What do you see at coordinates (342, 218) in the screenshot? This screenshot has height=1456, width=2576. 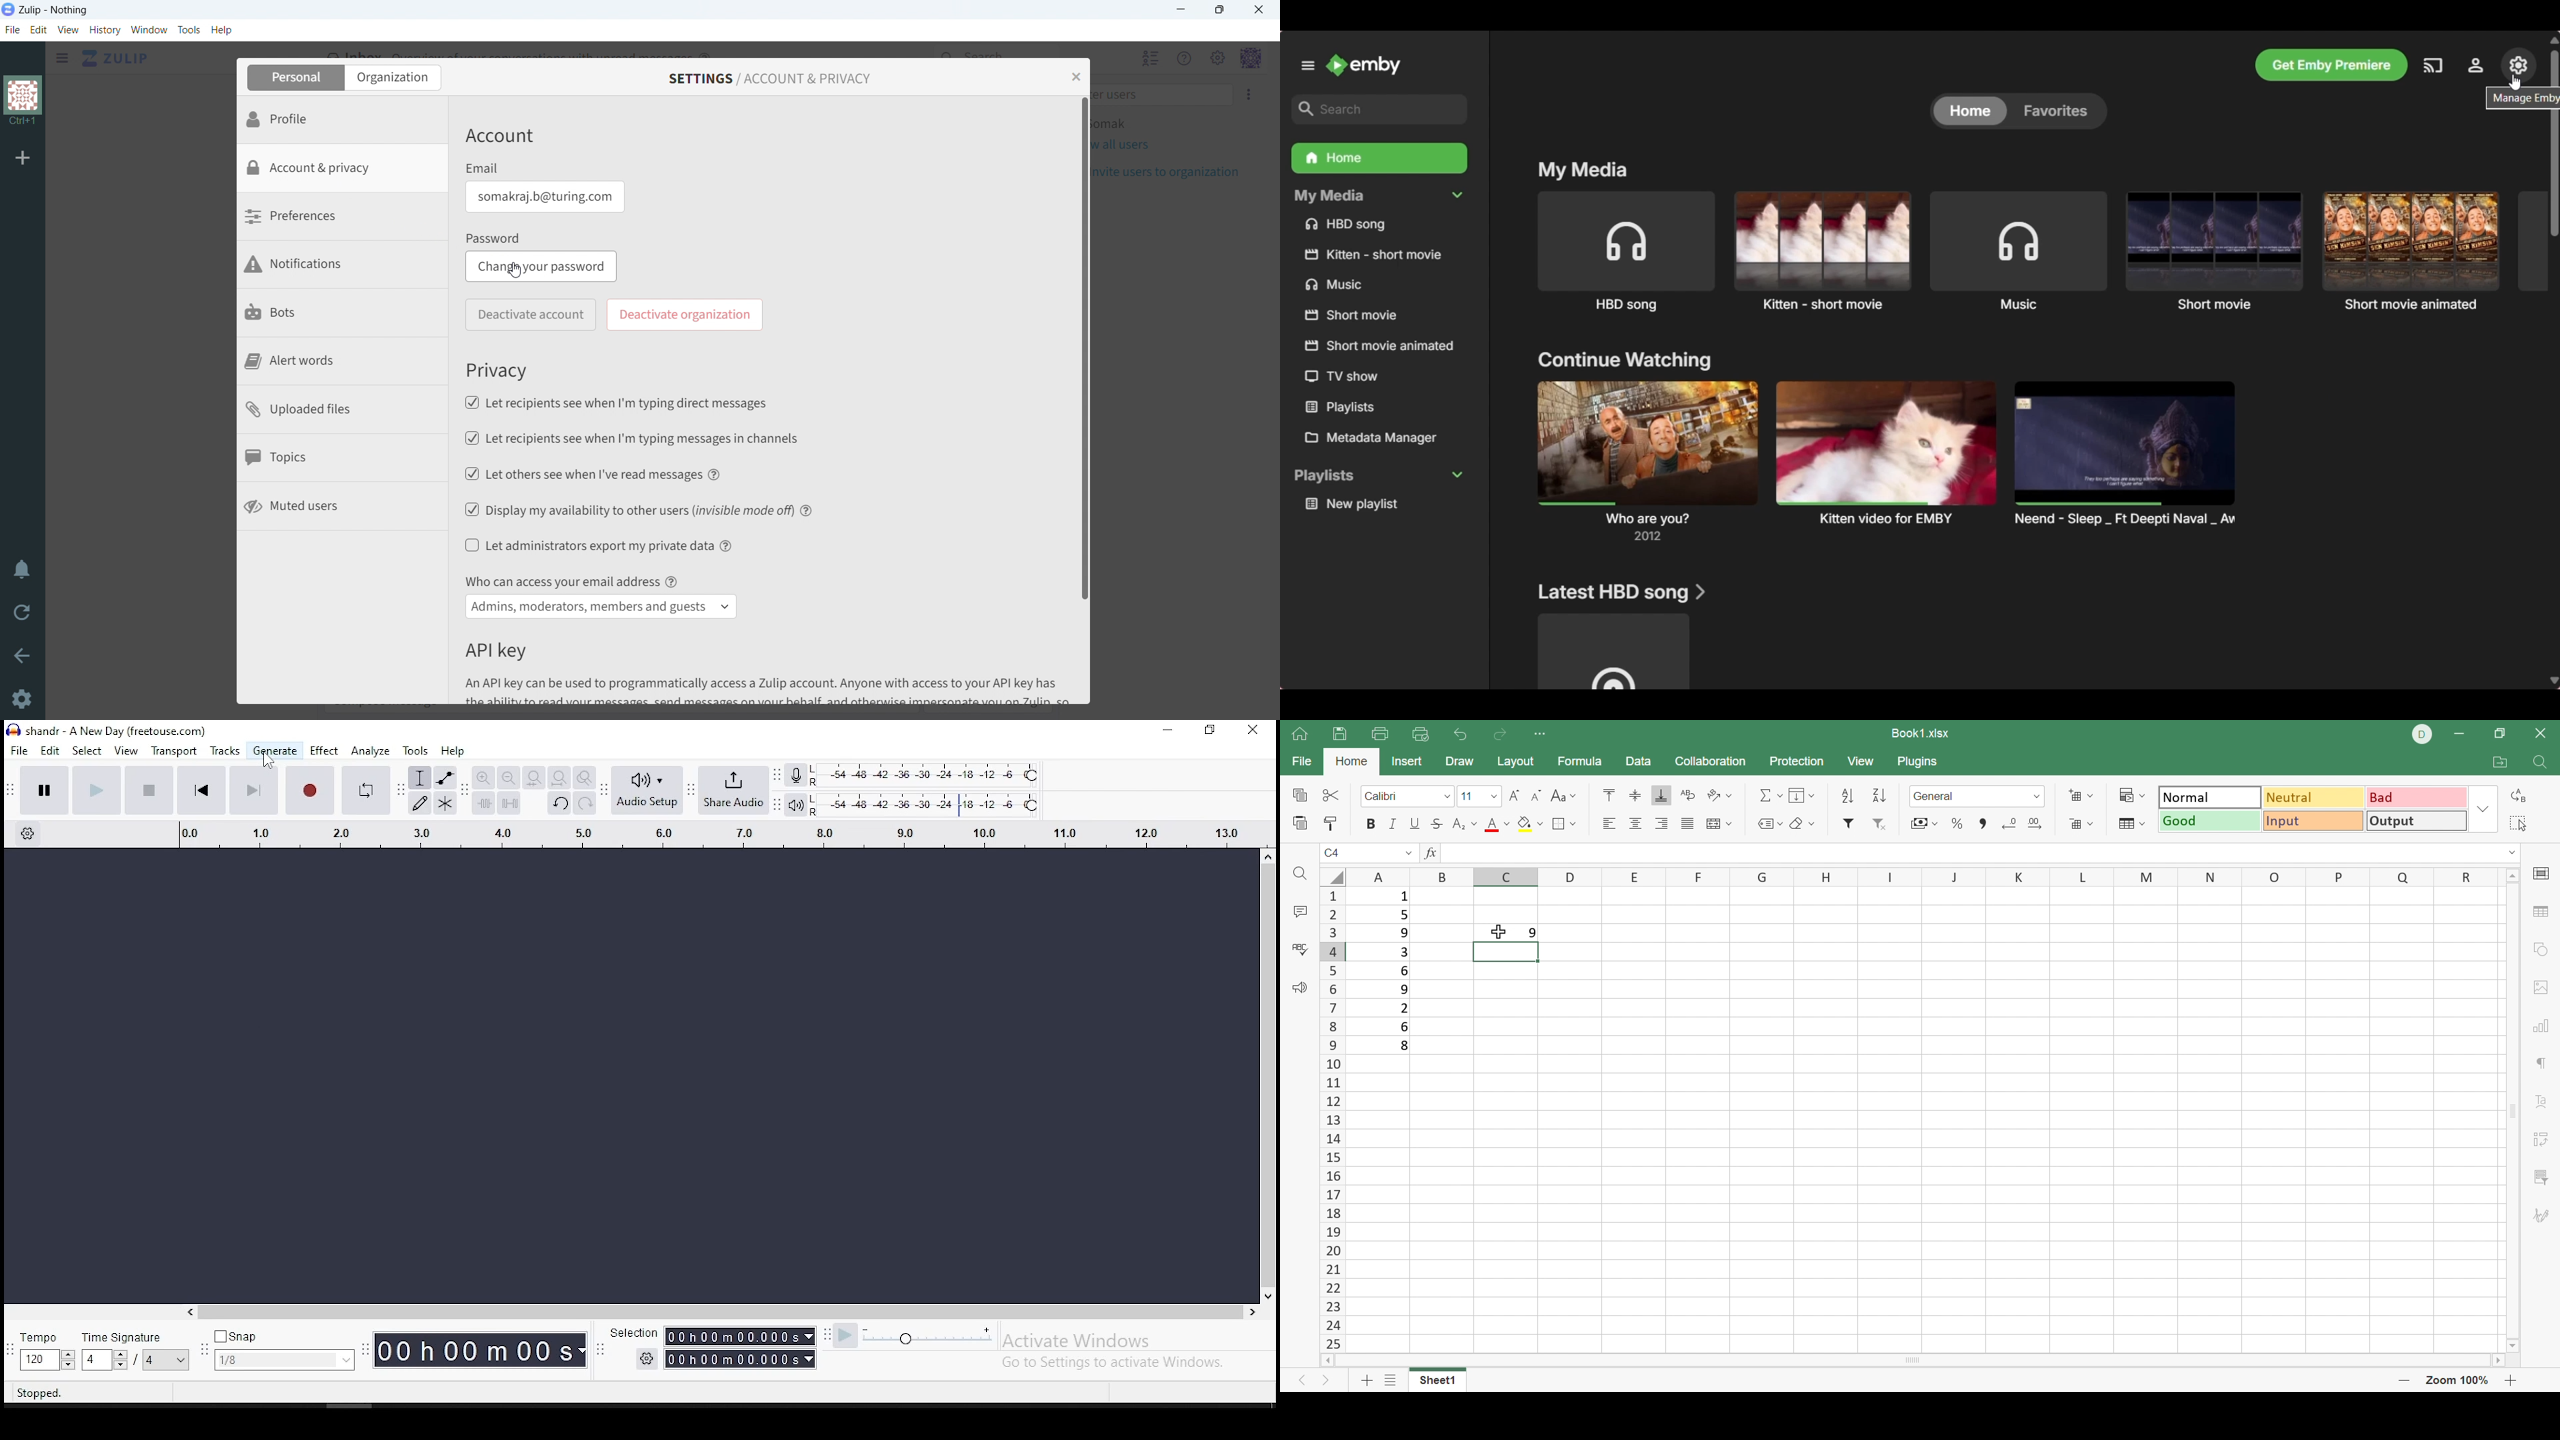 I see `preferences` at bounding box center [342, 218].